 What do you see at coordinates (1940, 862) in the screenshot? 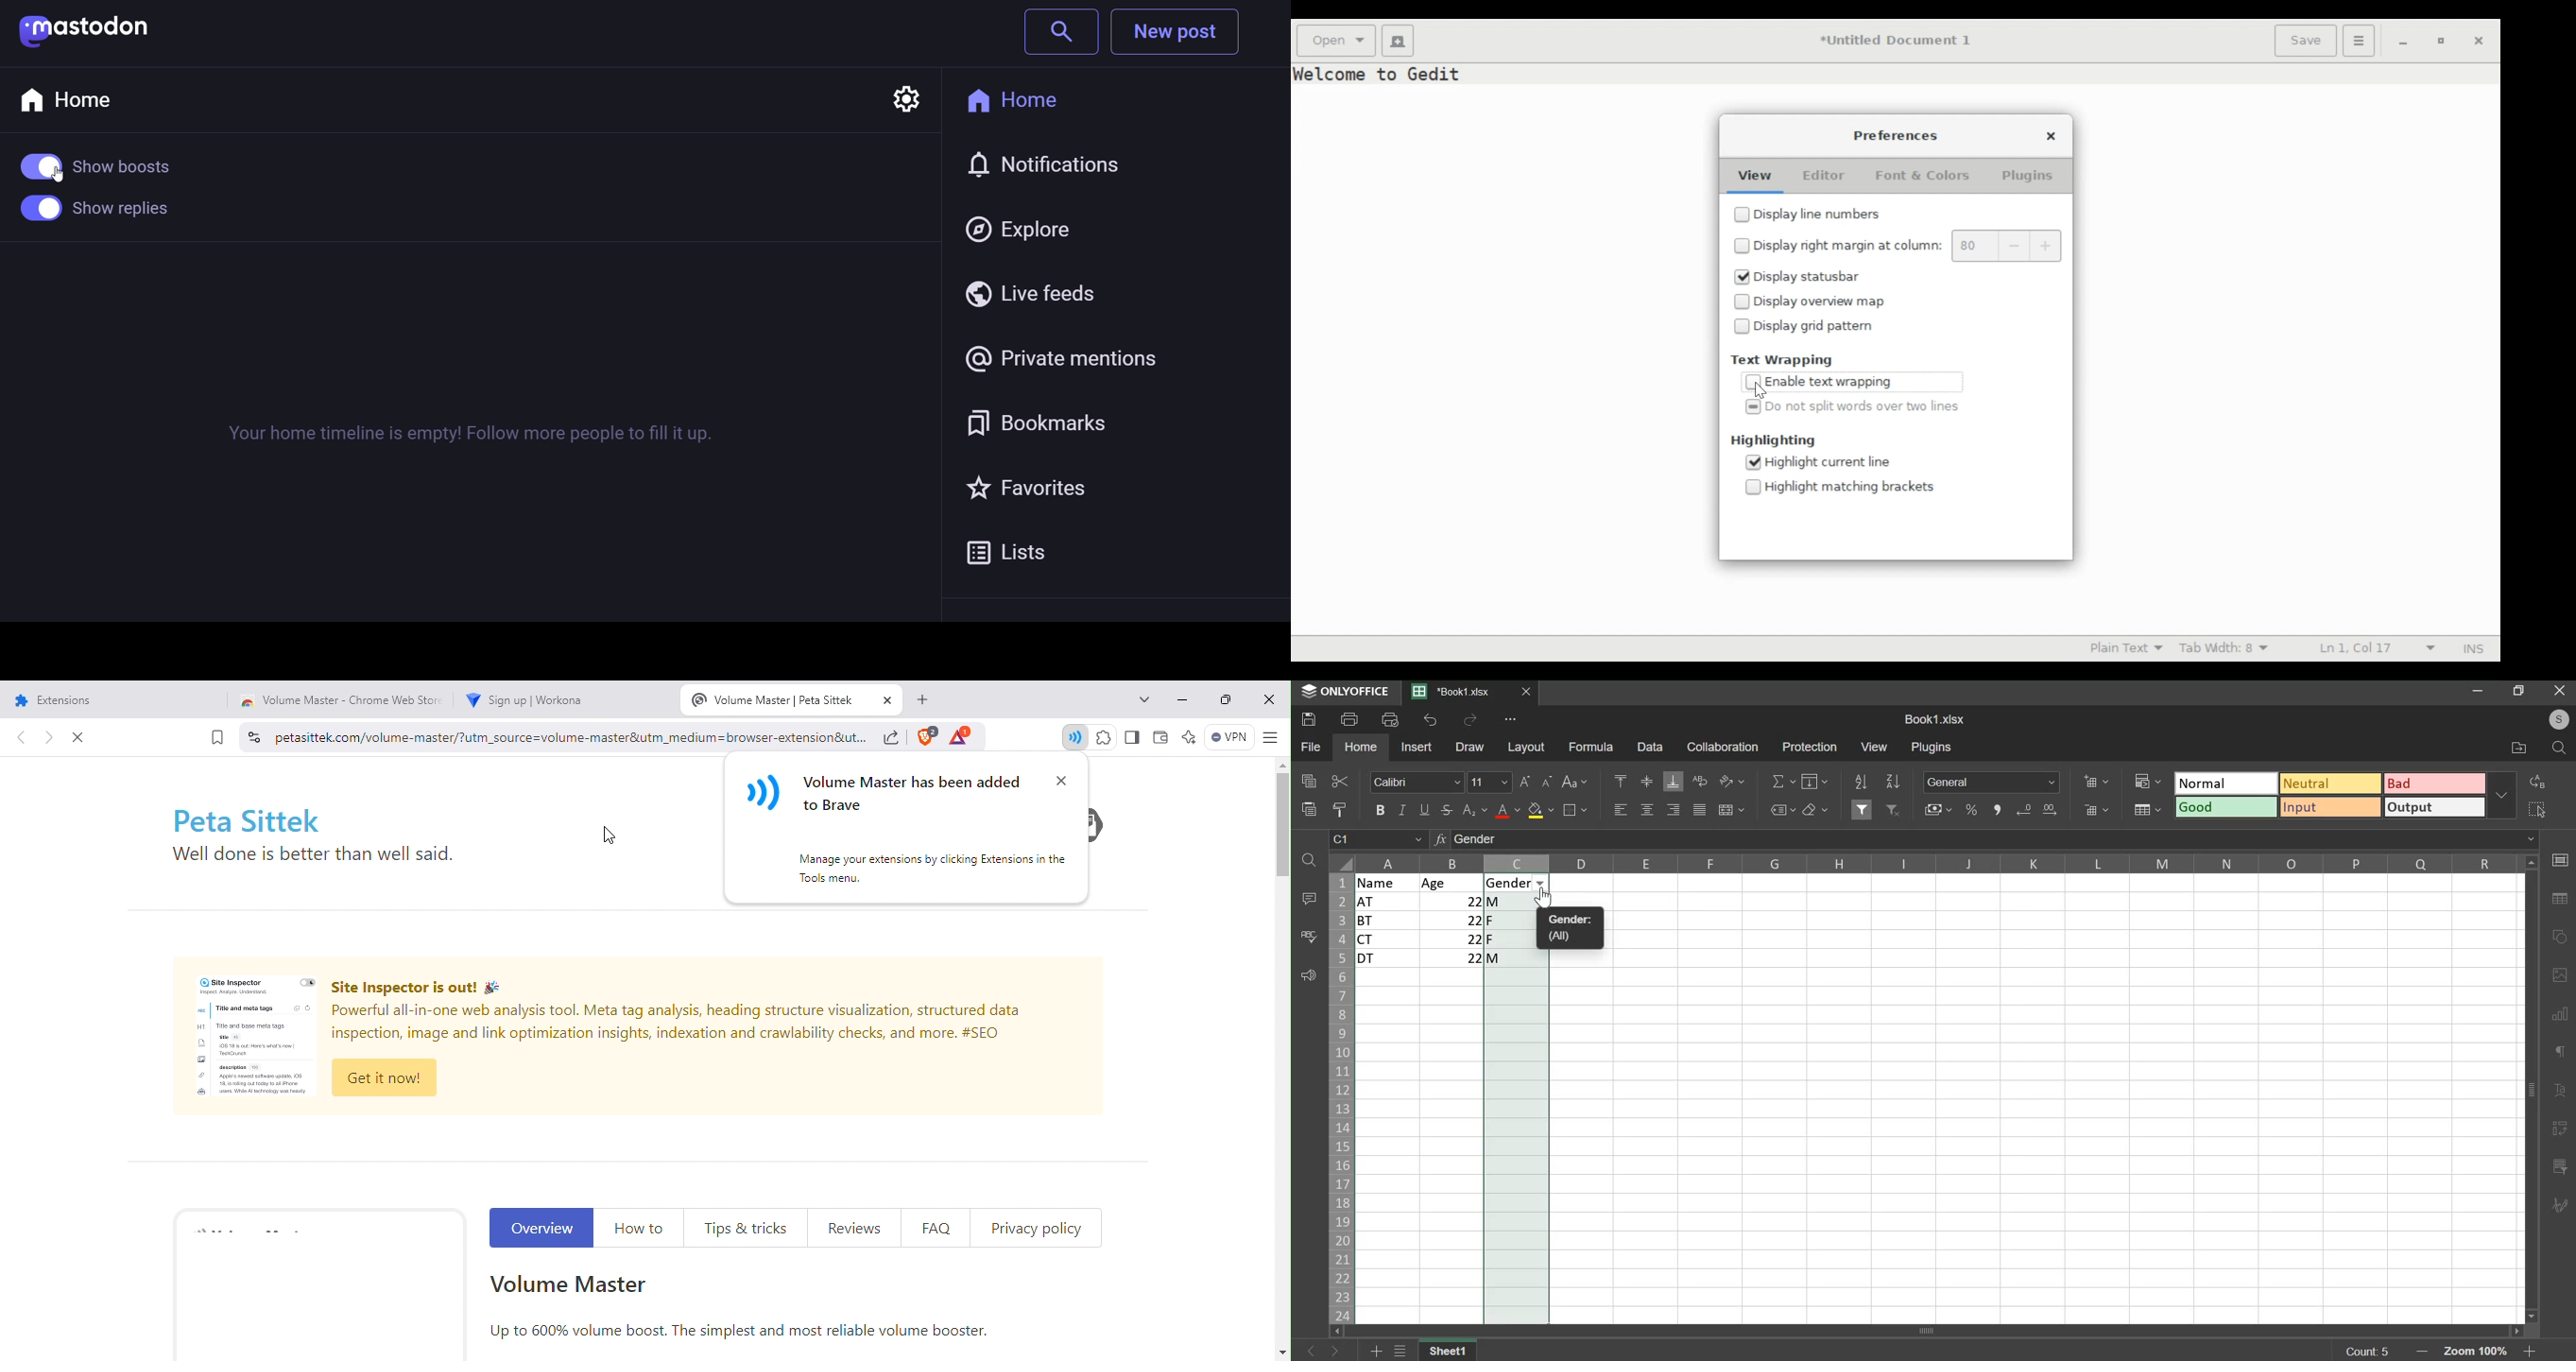
I see `columns` at bounding box center [1940, 862].